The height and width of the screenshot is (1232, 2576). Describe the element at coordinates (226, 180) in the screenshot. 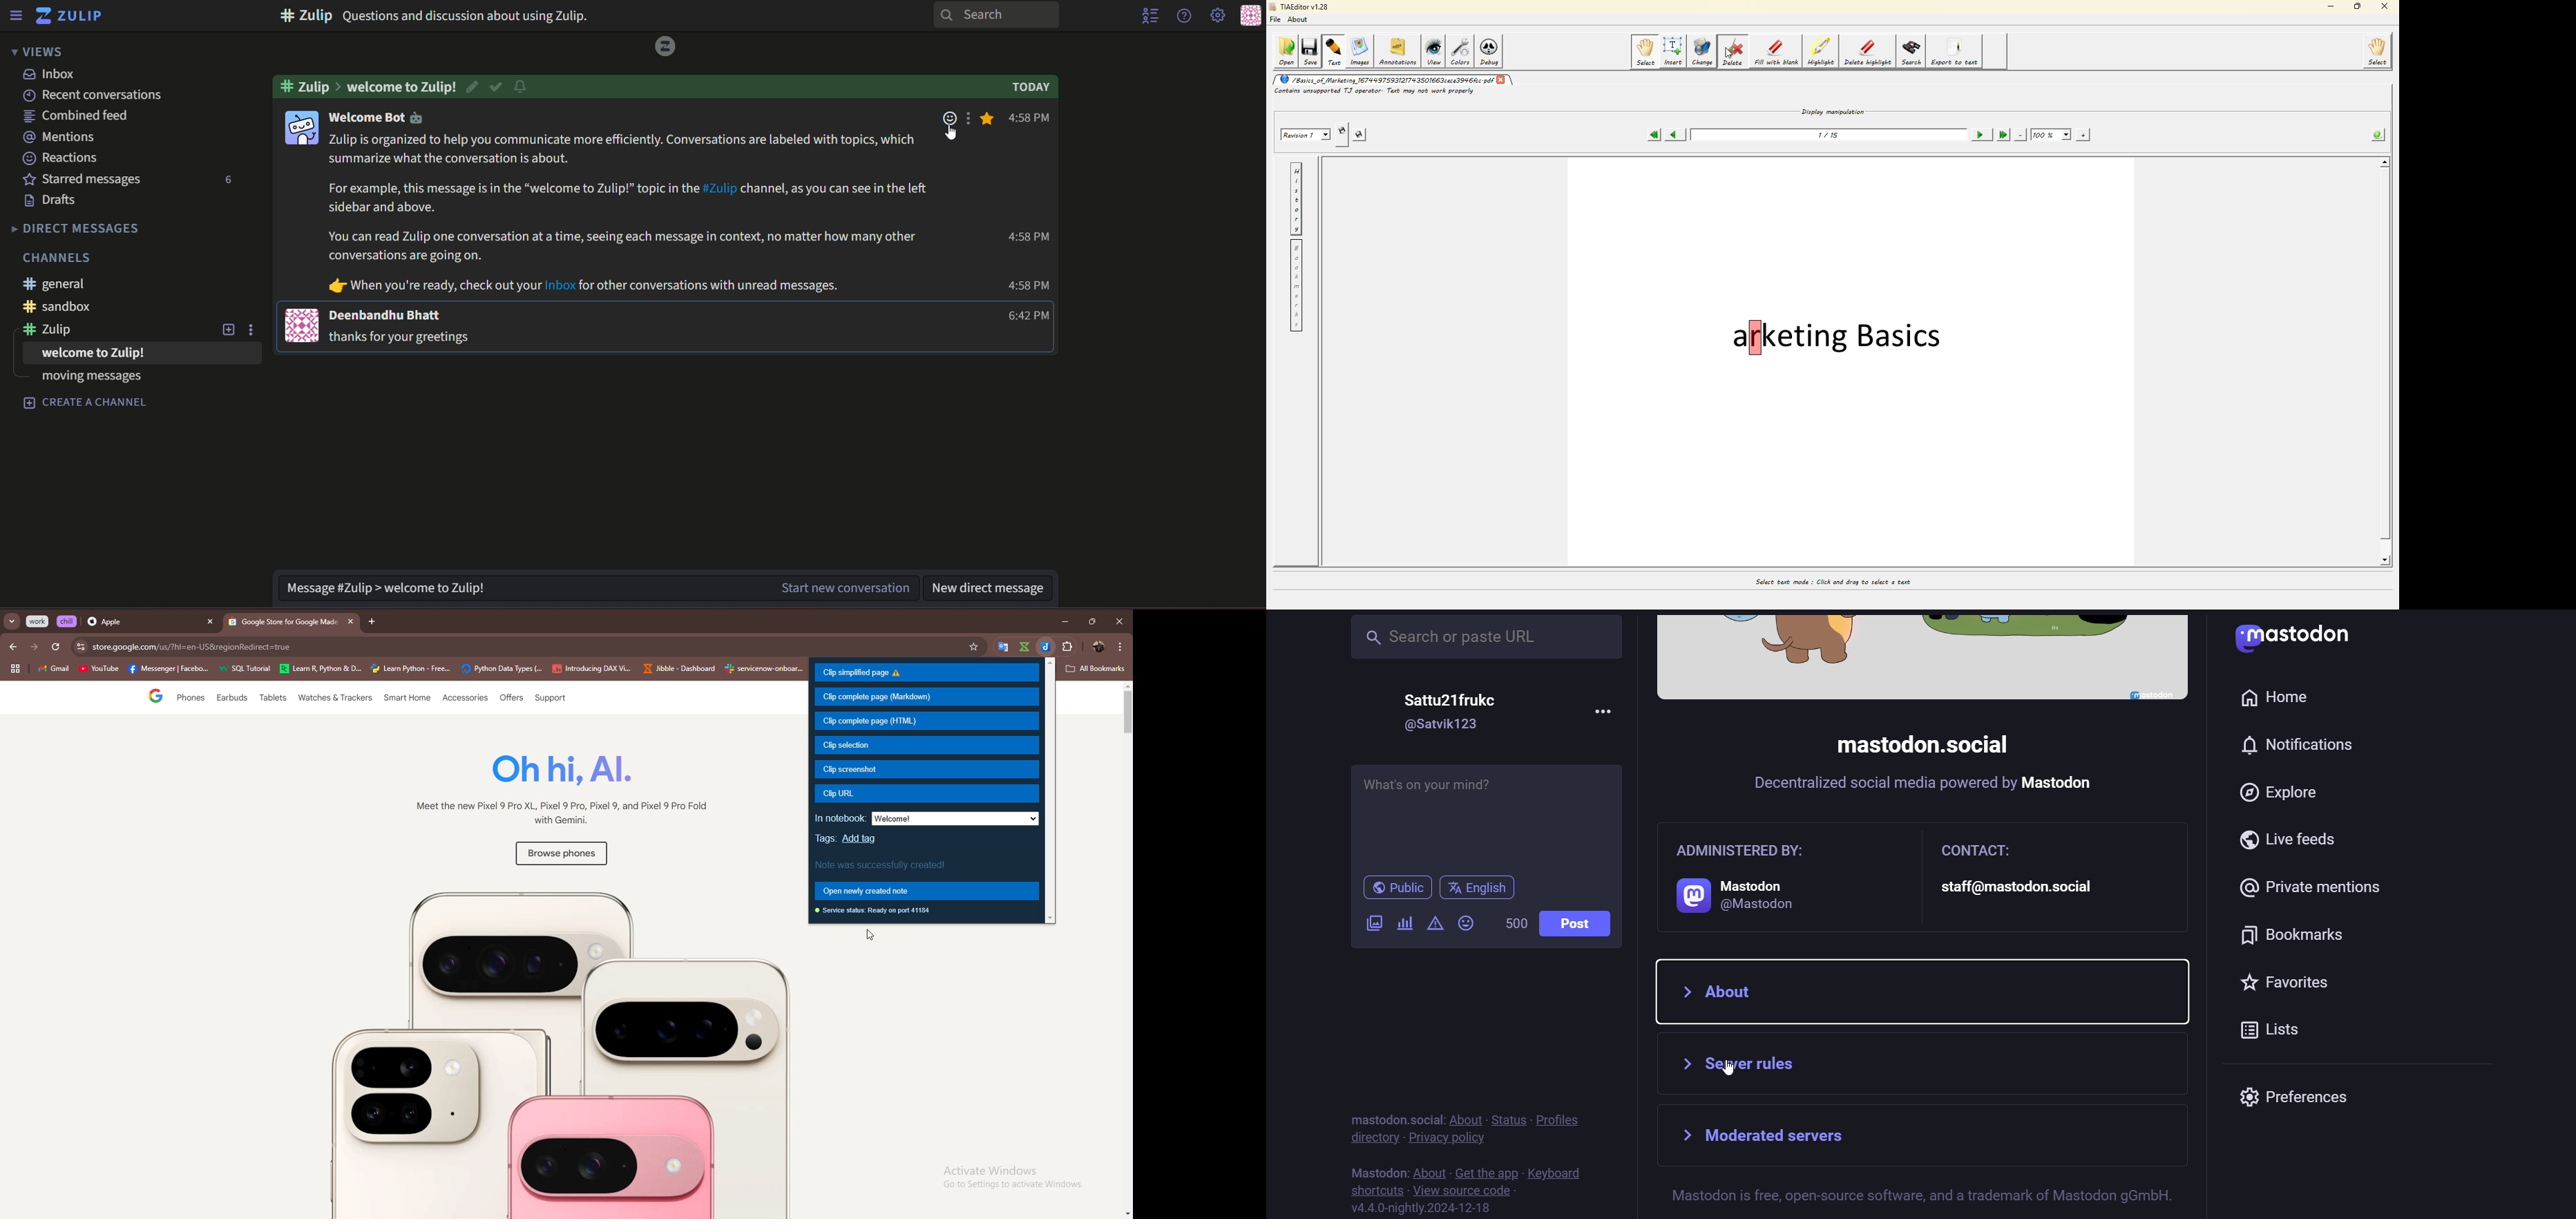

I see `6` at that location.